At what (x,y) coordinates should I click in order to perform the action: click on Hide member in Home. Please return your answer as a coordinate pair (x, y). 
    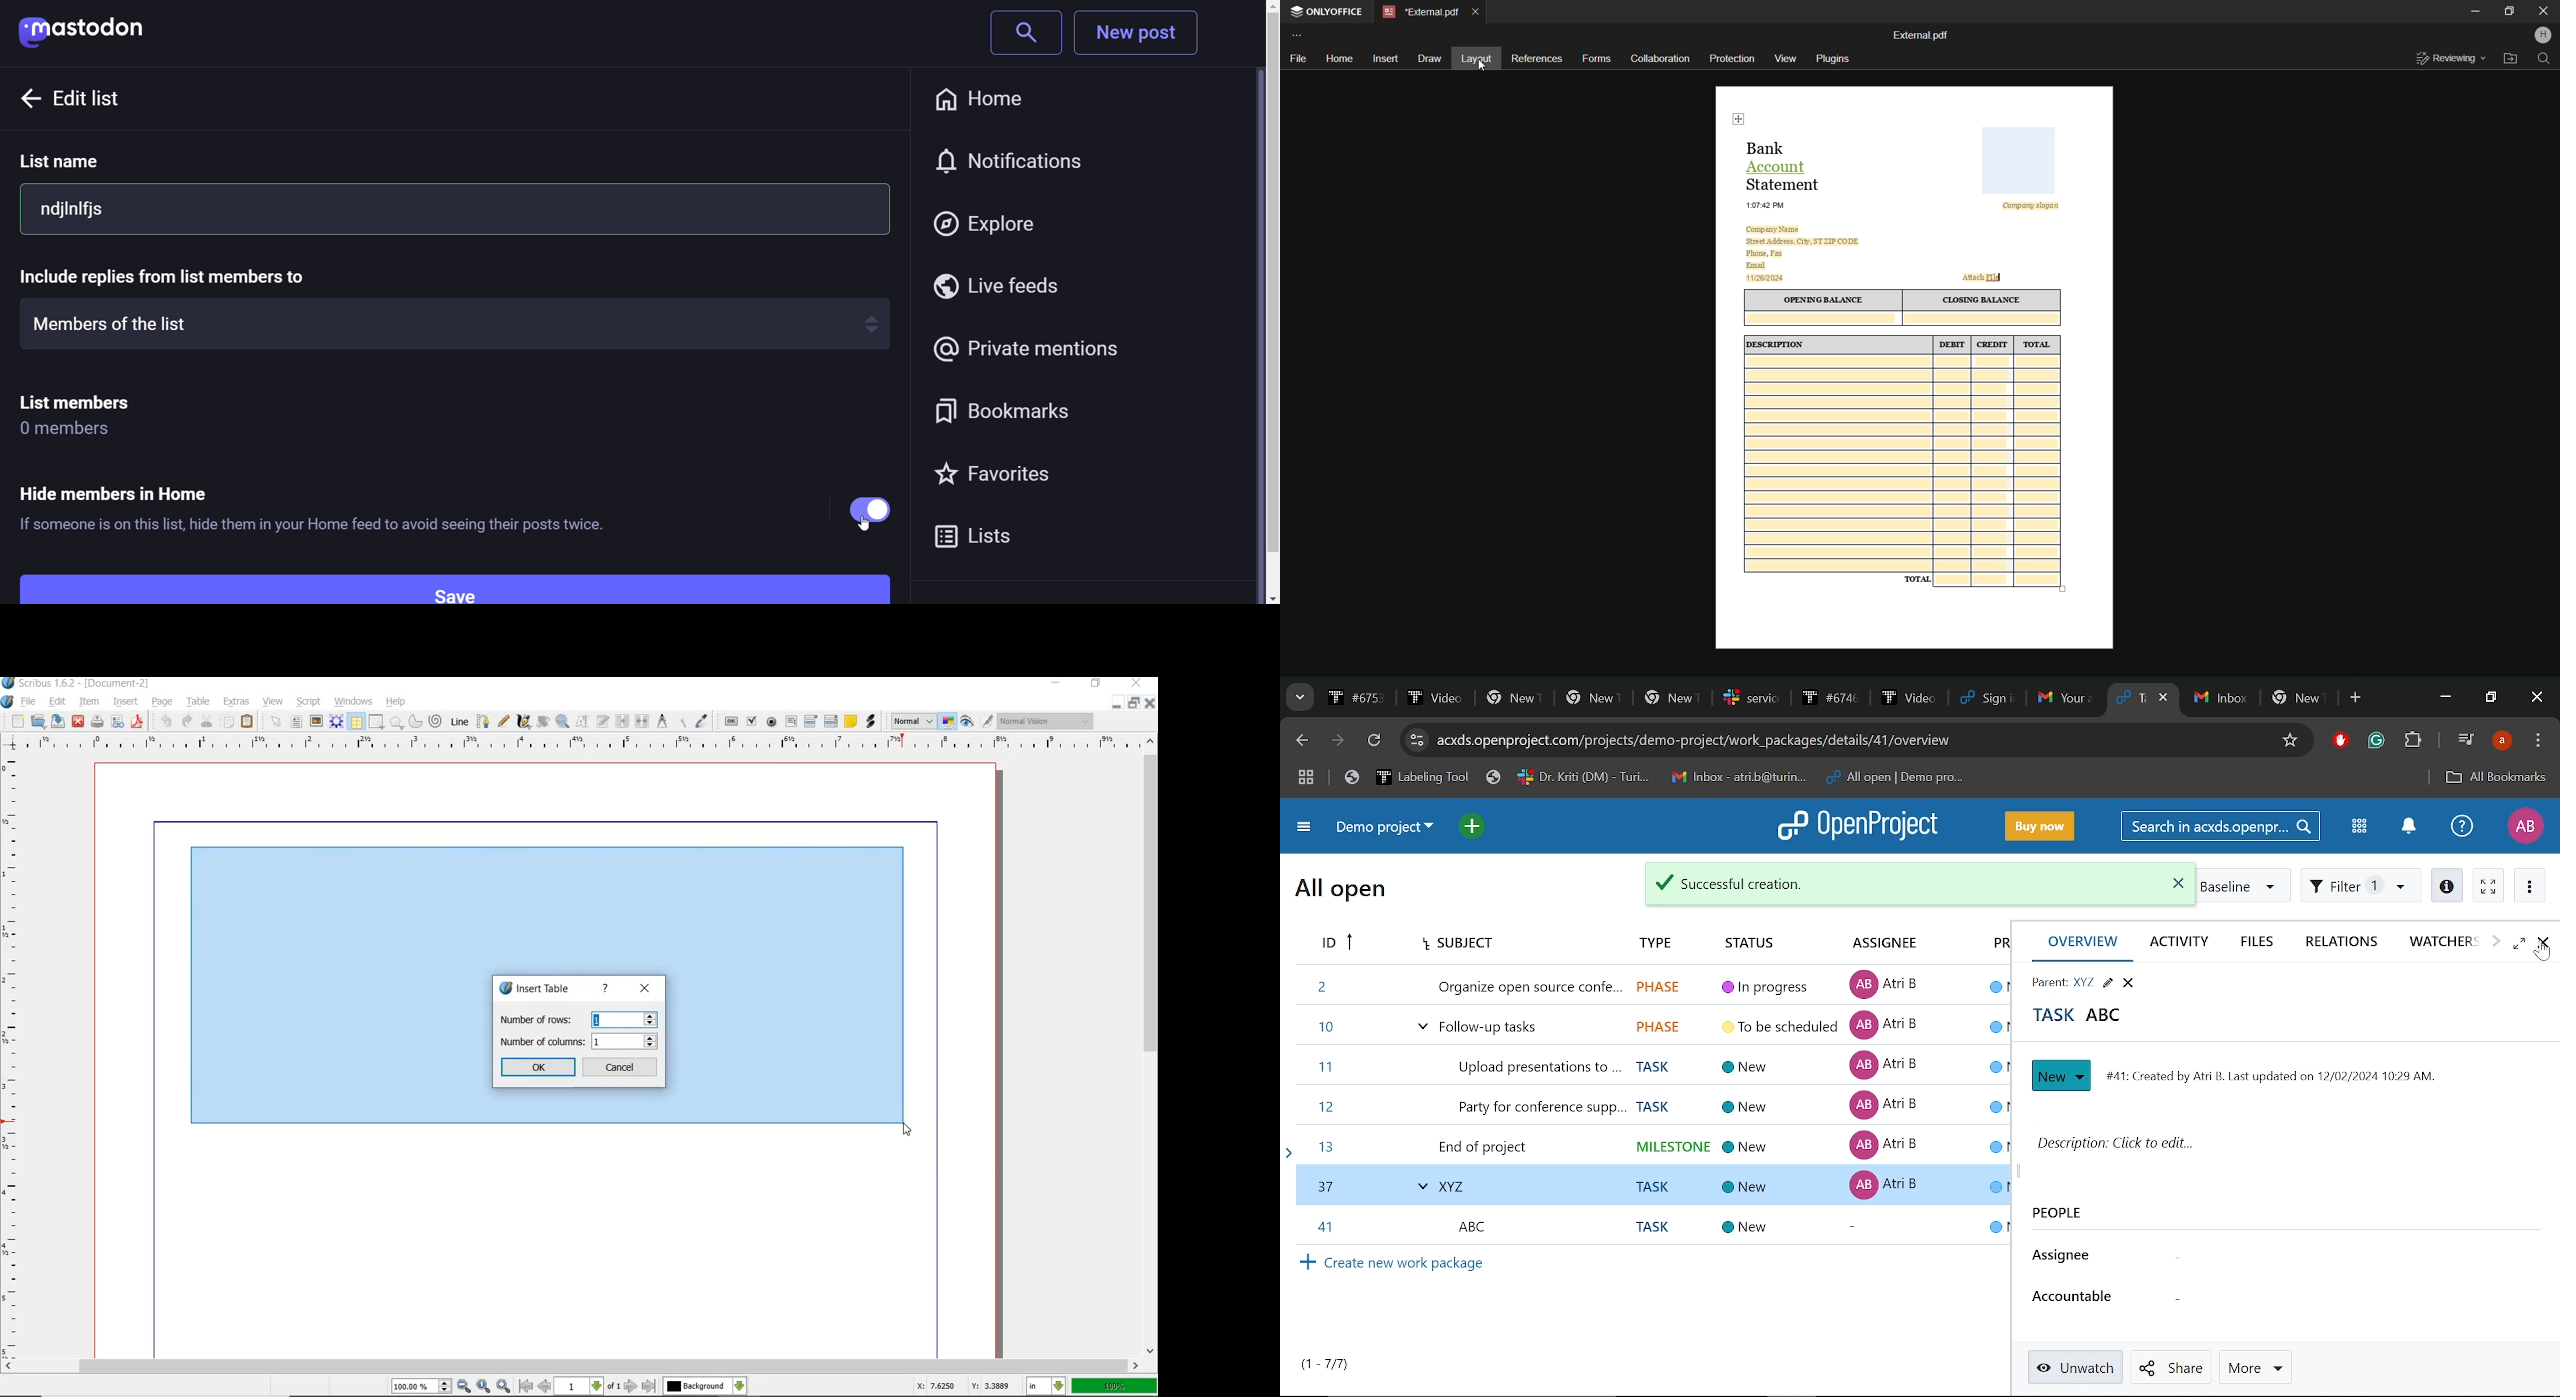
    Looking at the image, I should click on (123, 486).